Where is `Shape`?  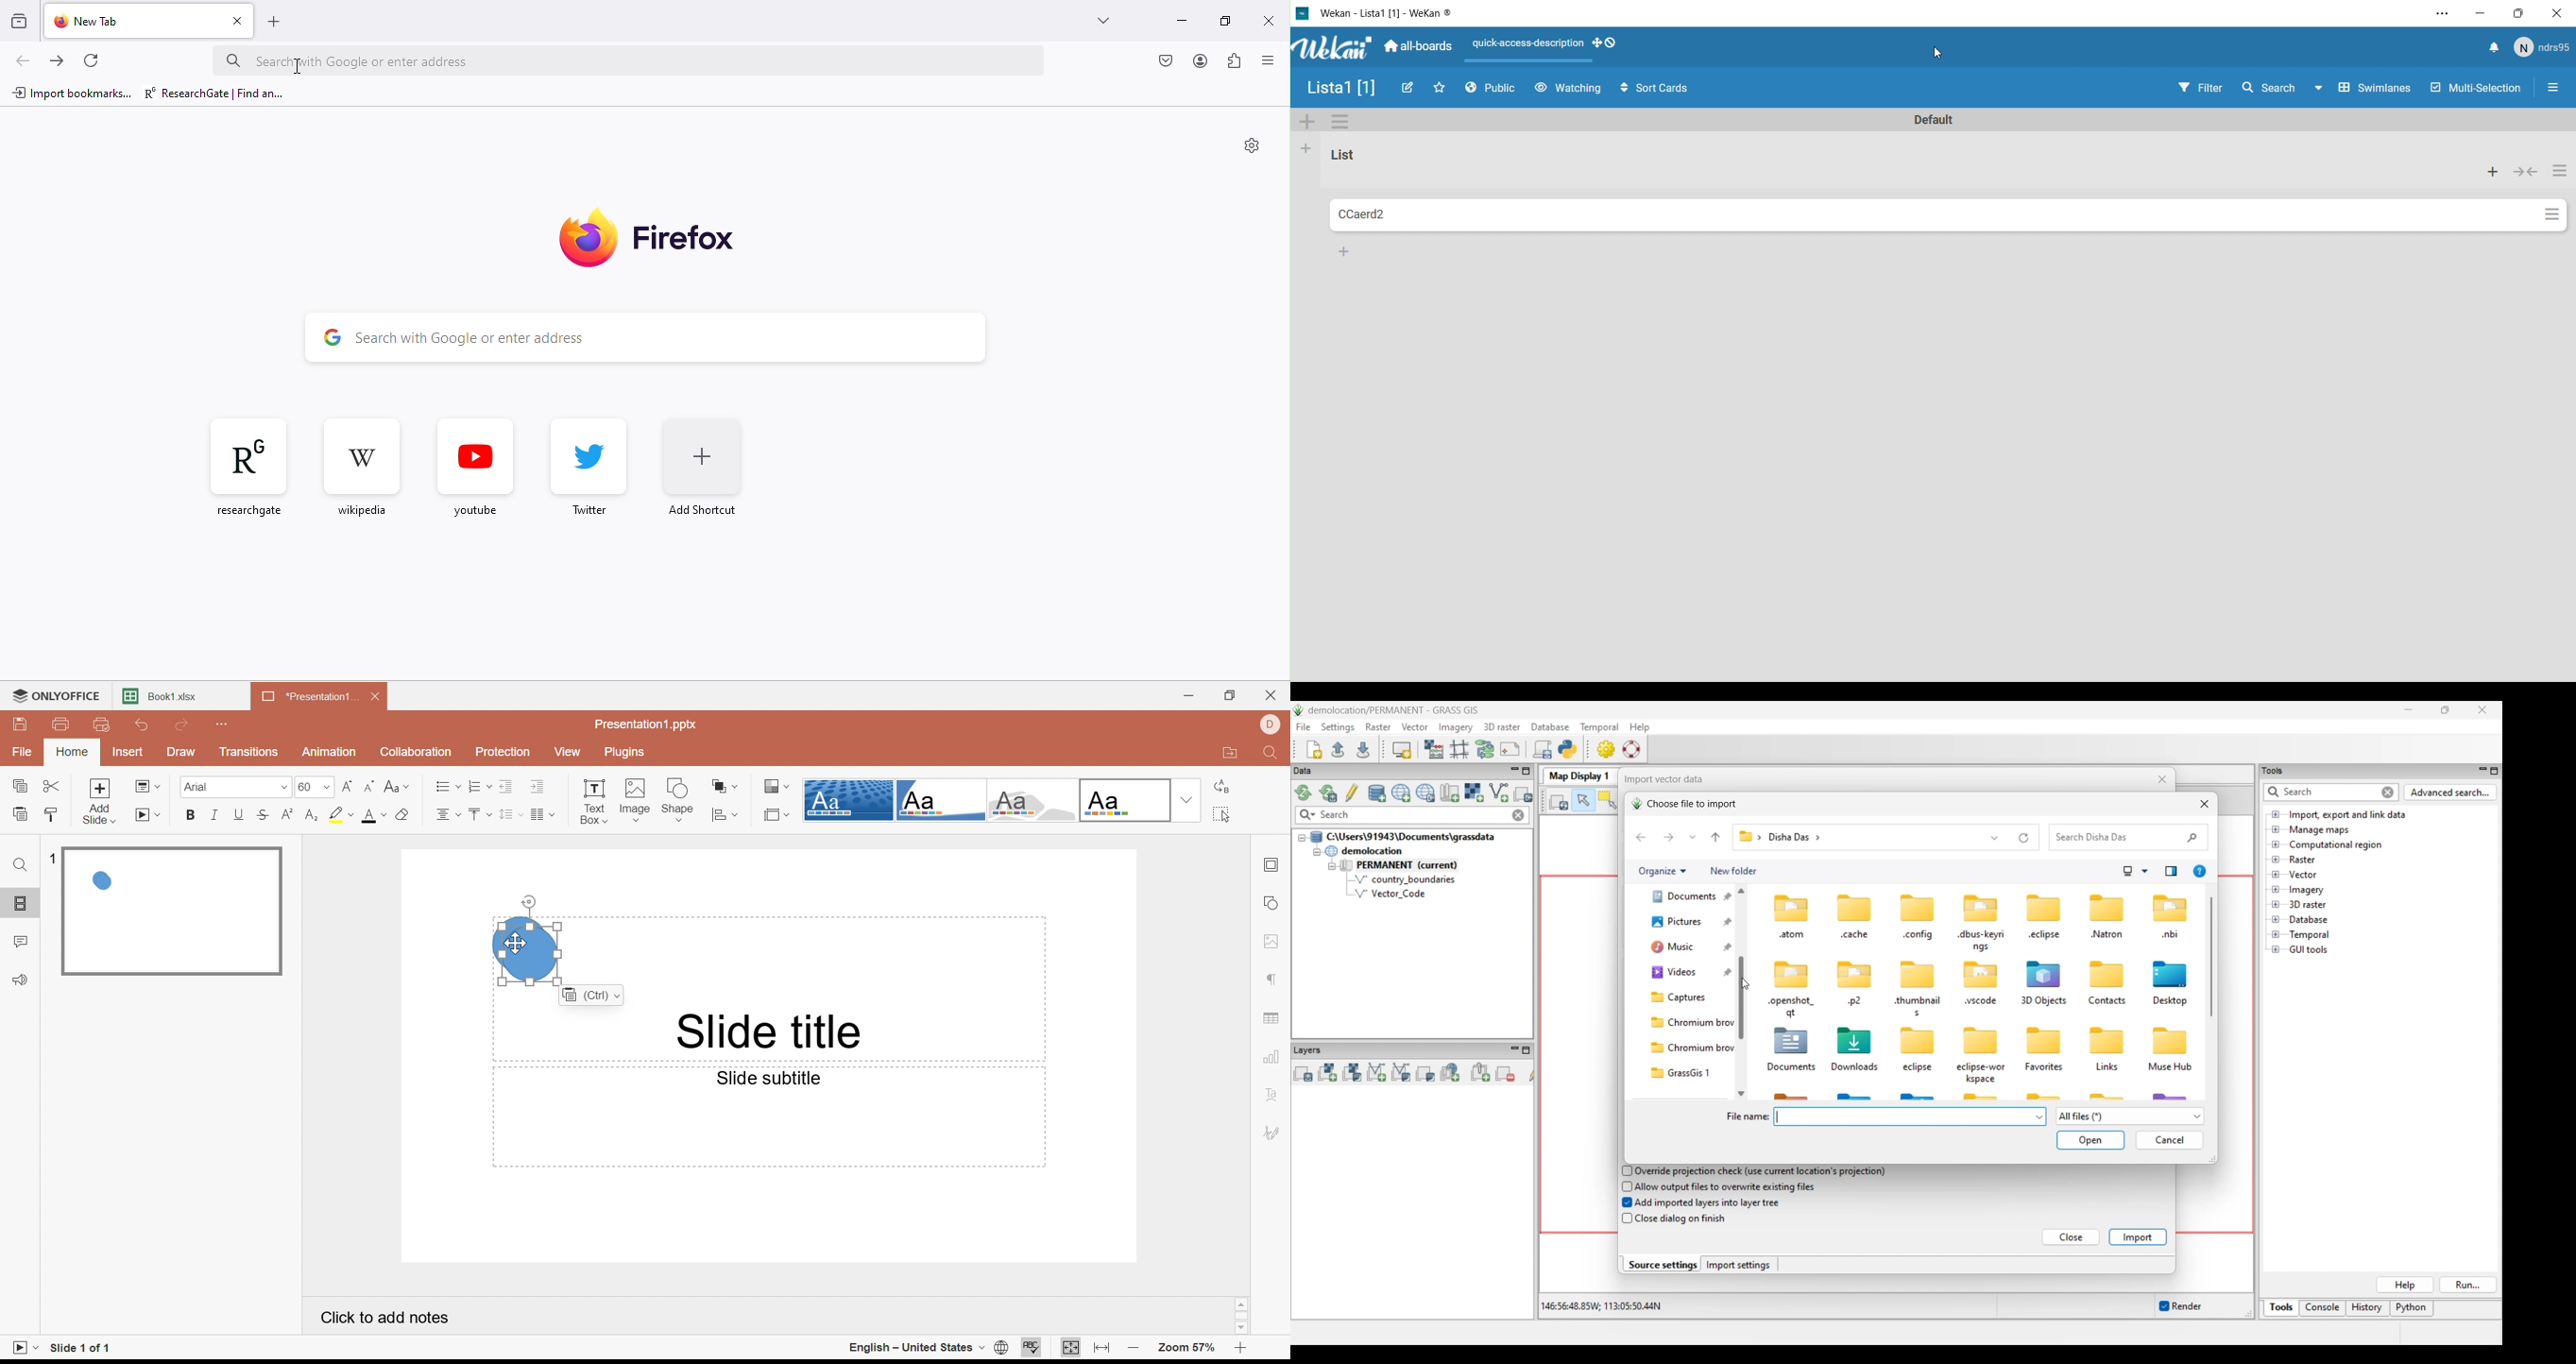
Shape is located at coordinates (678, 800).